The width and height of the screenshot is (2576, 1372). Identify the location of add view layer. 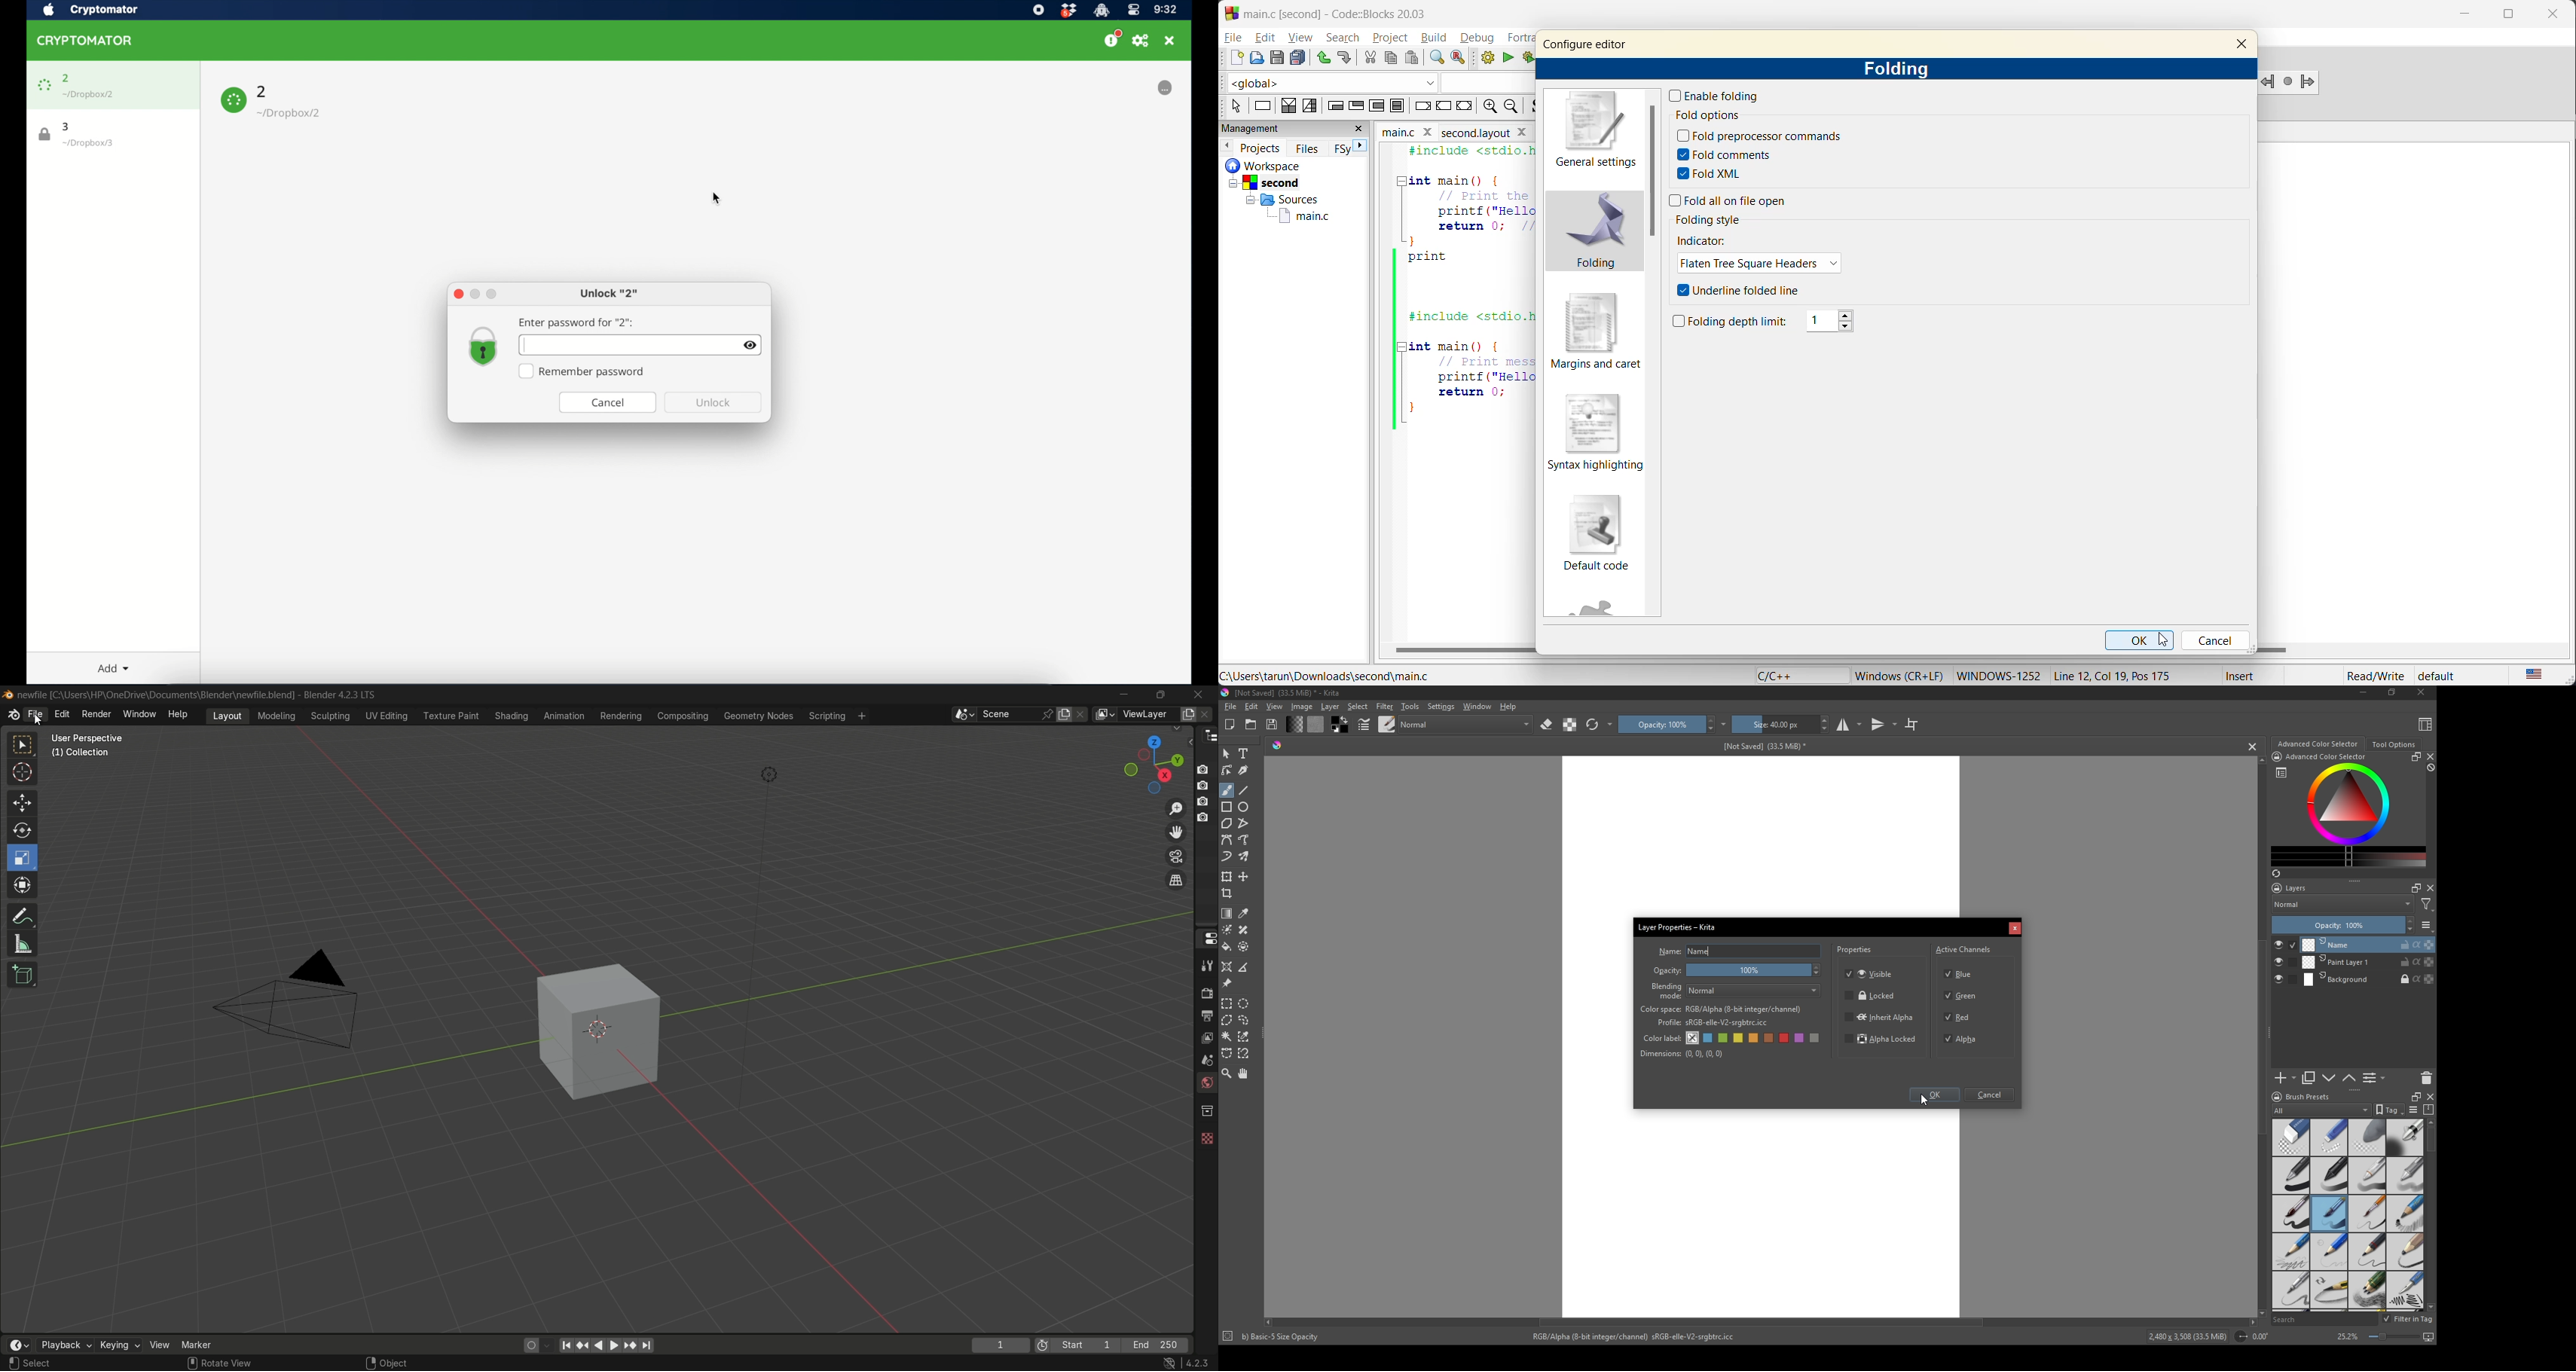
(1187, 713).